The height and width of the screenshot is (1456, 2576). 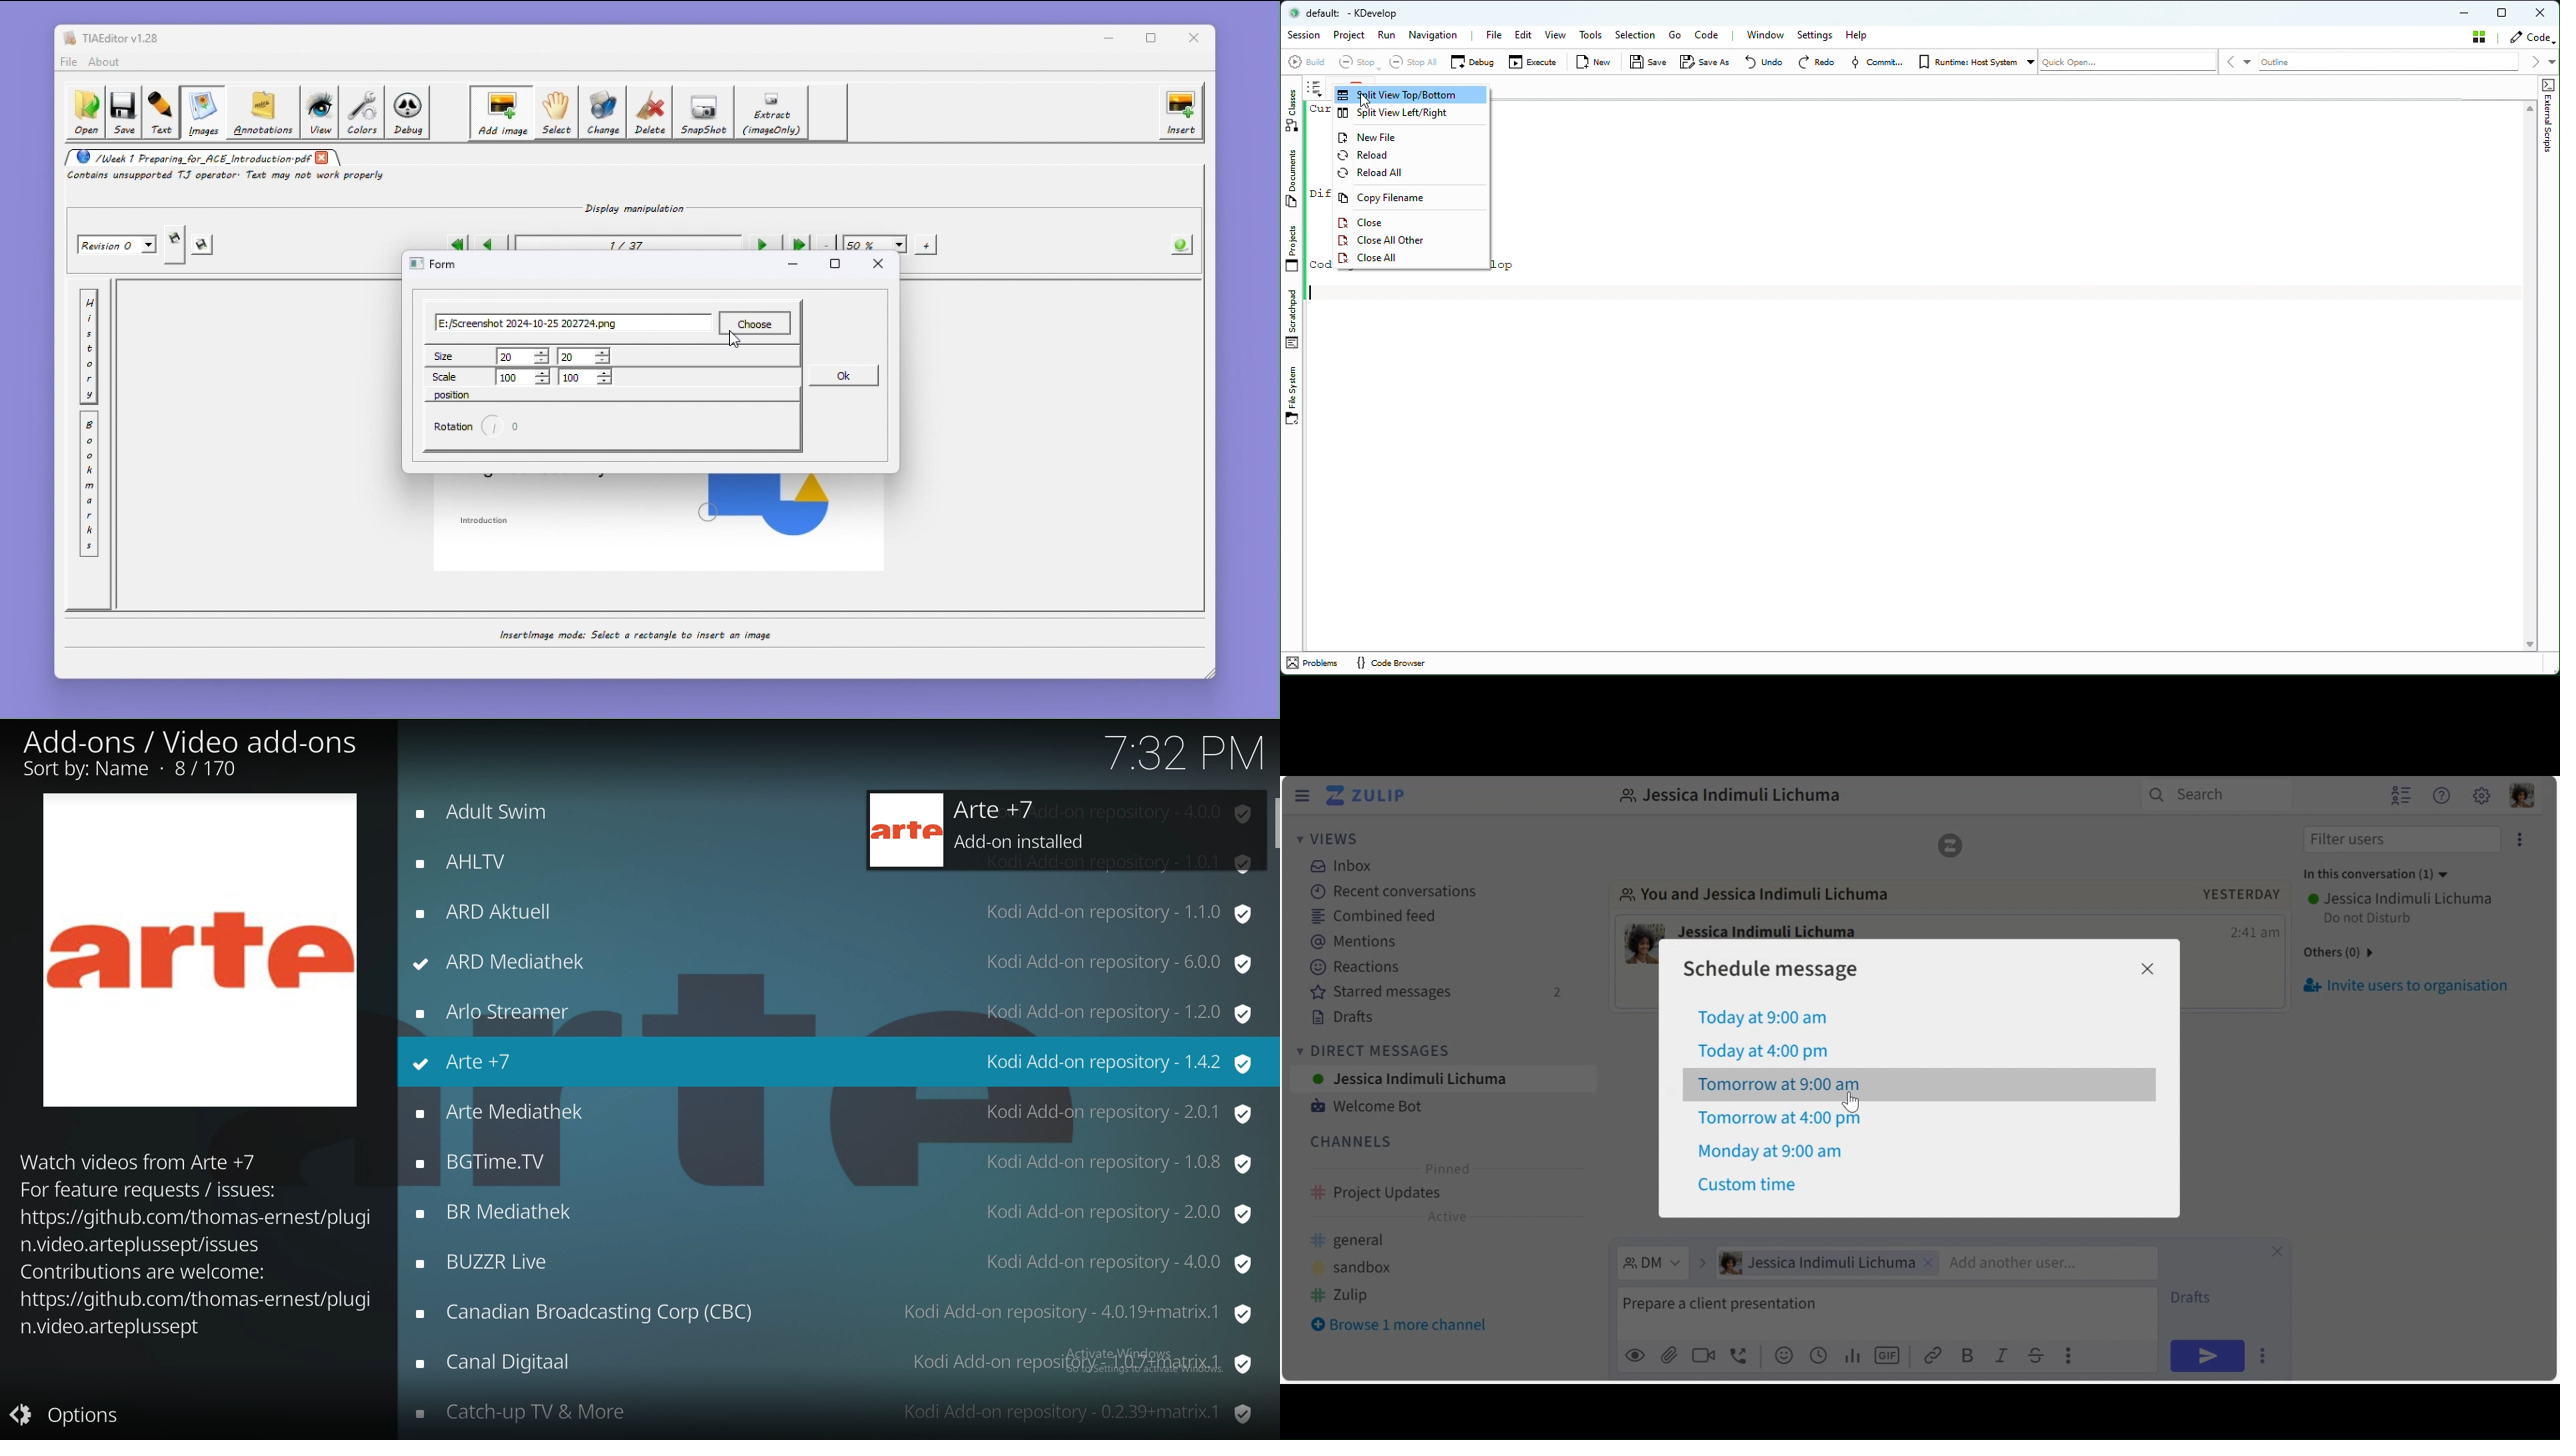 What do you see at coordinates (2277, 1250) in the screenshot?
I see `Close` at bounding box center [2277, 1250].